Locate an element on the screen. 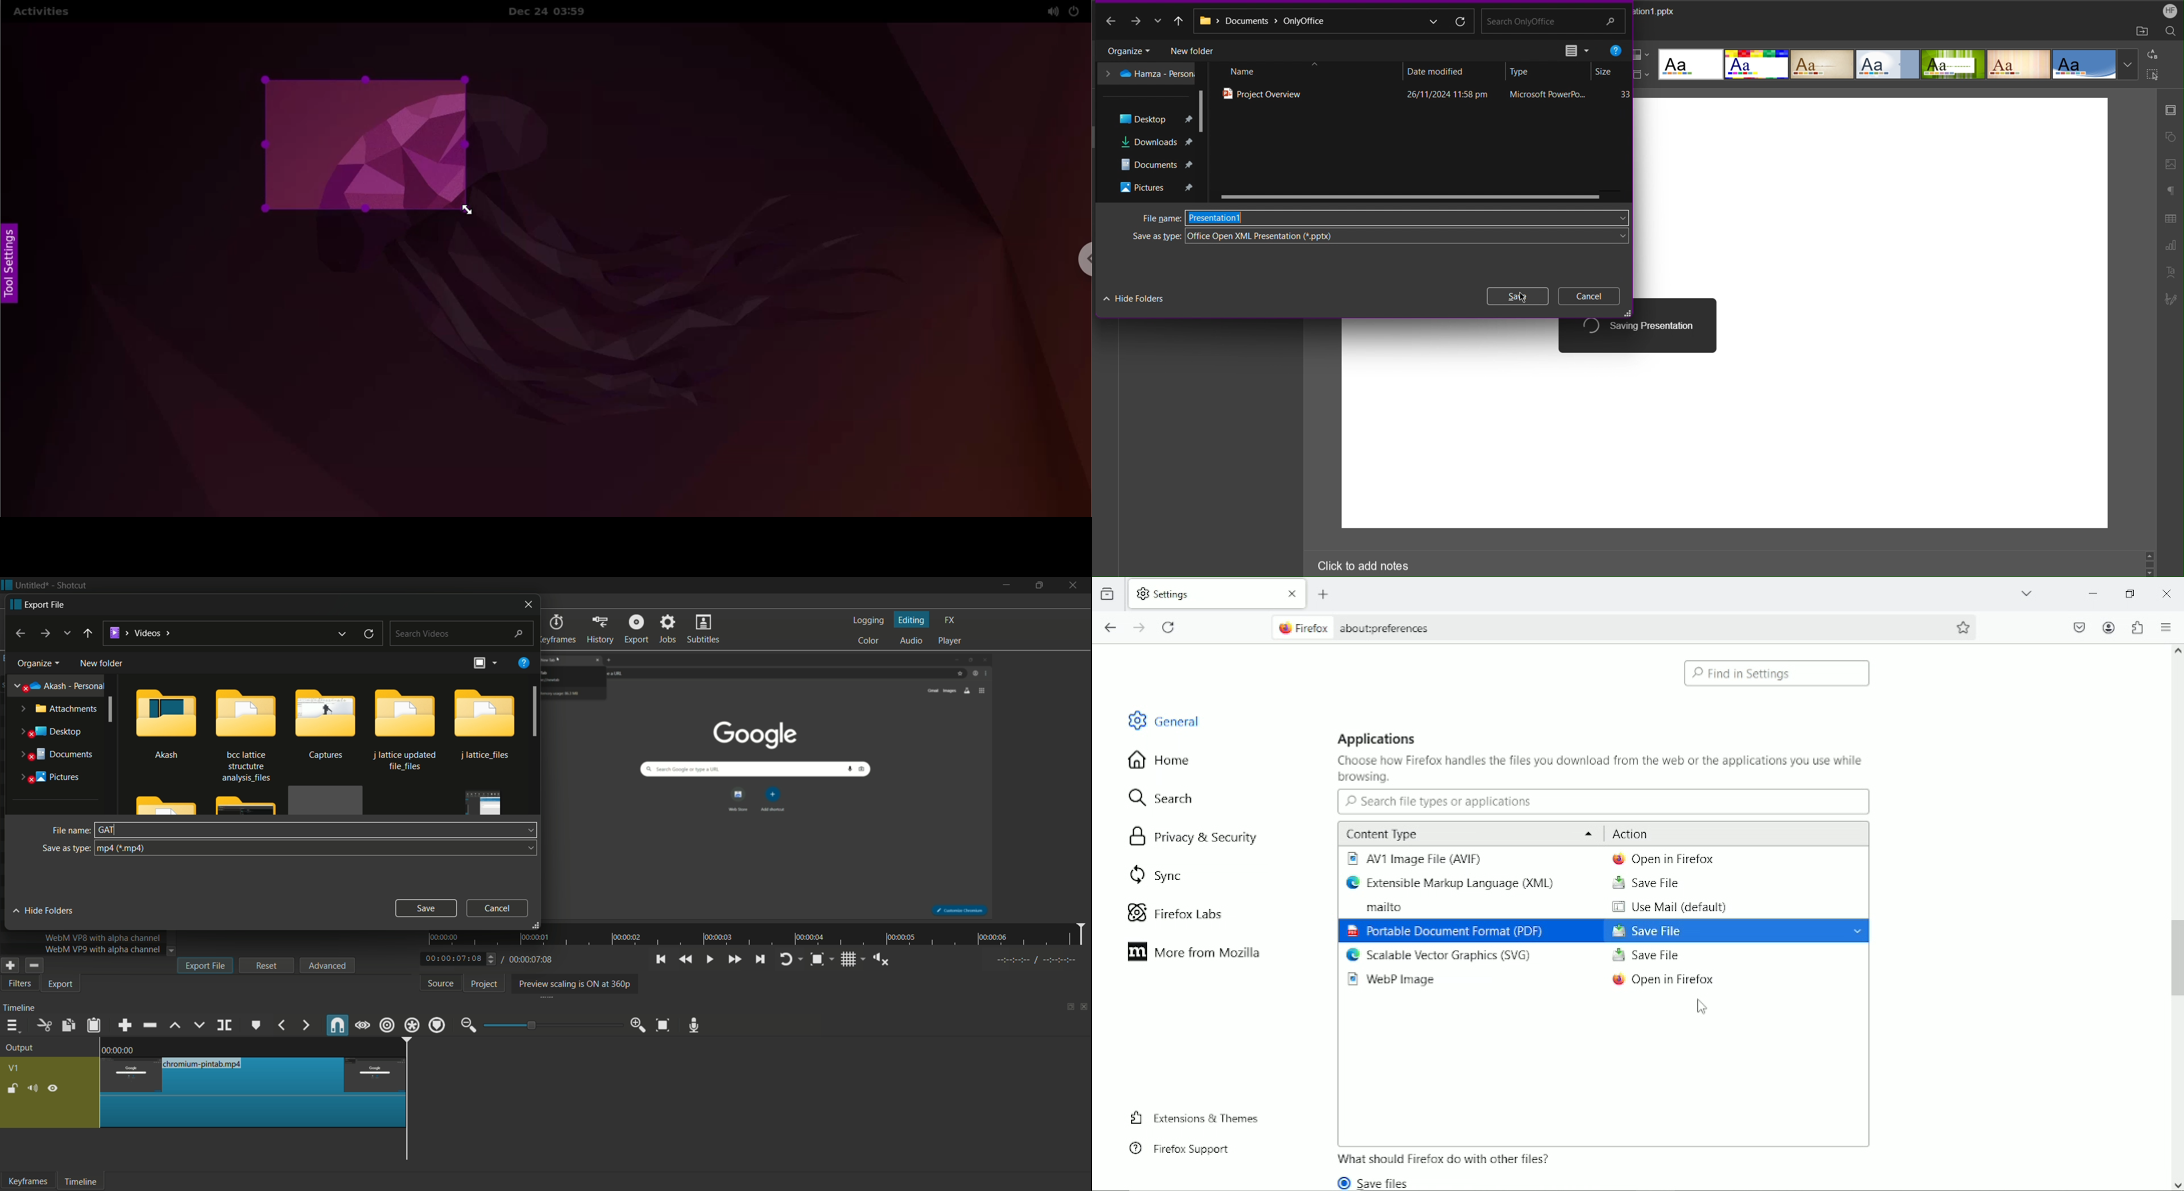  zoom in is located at coordinates (639, 1024).